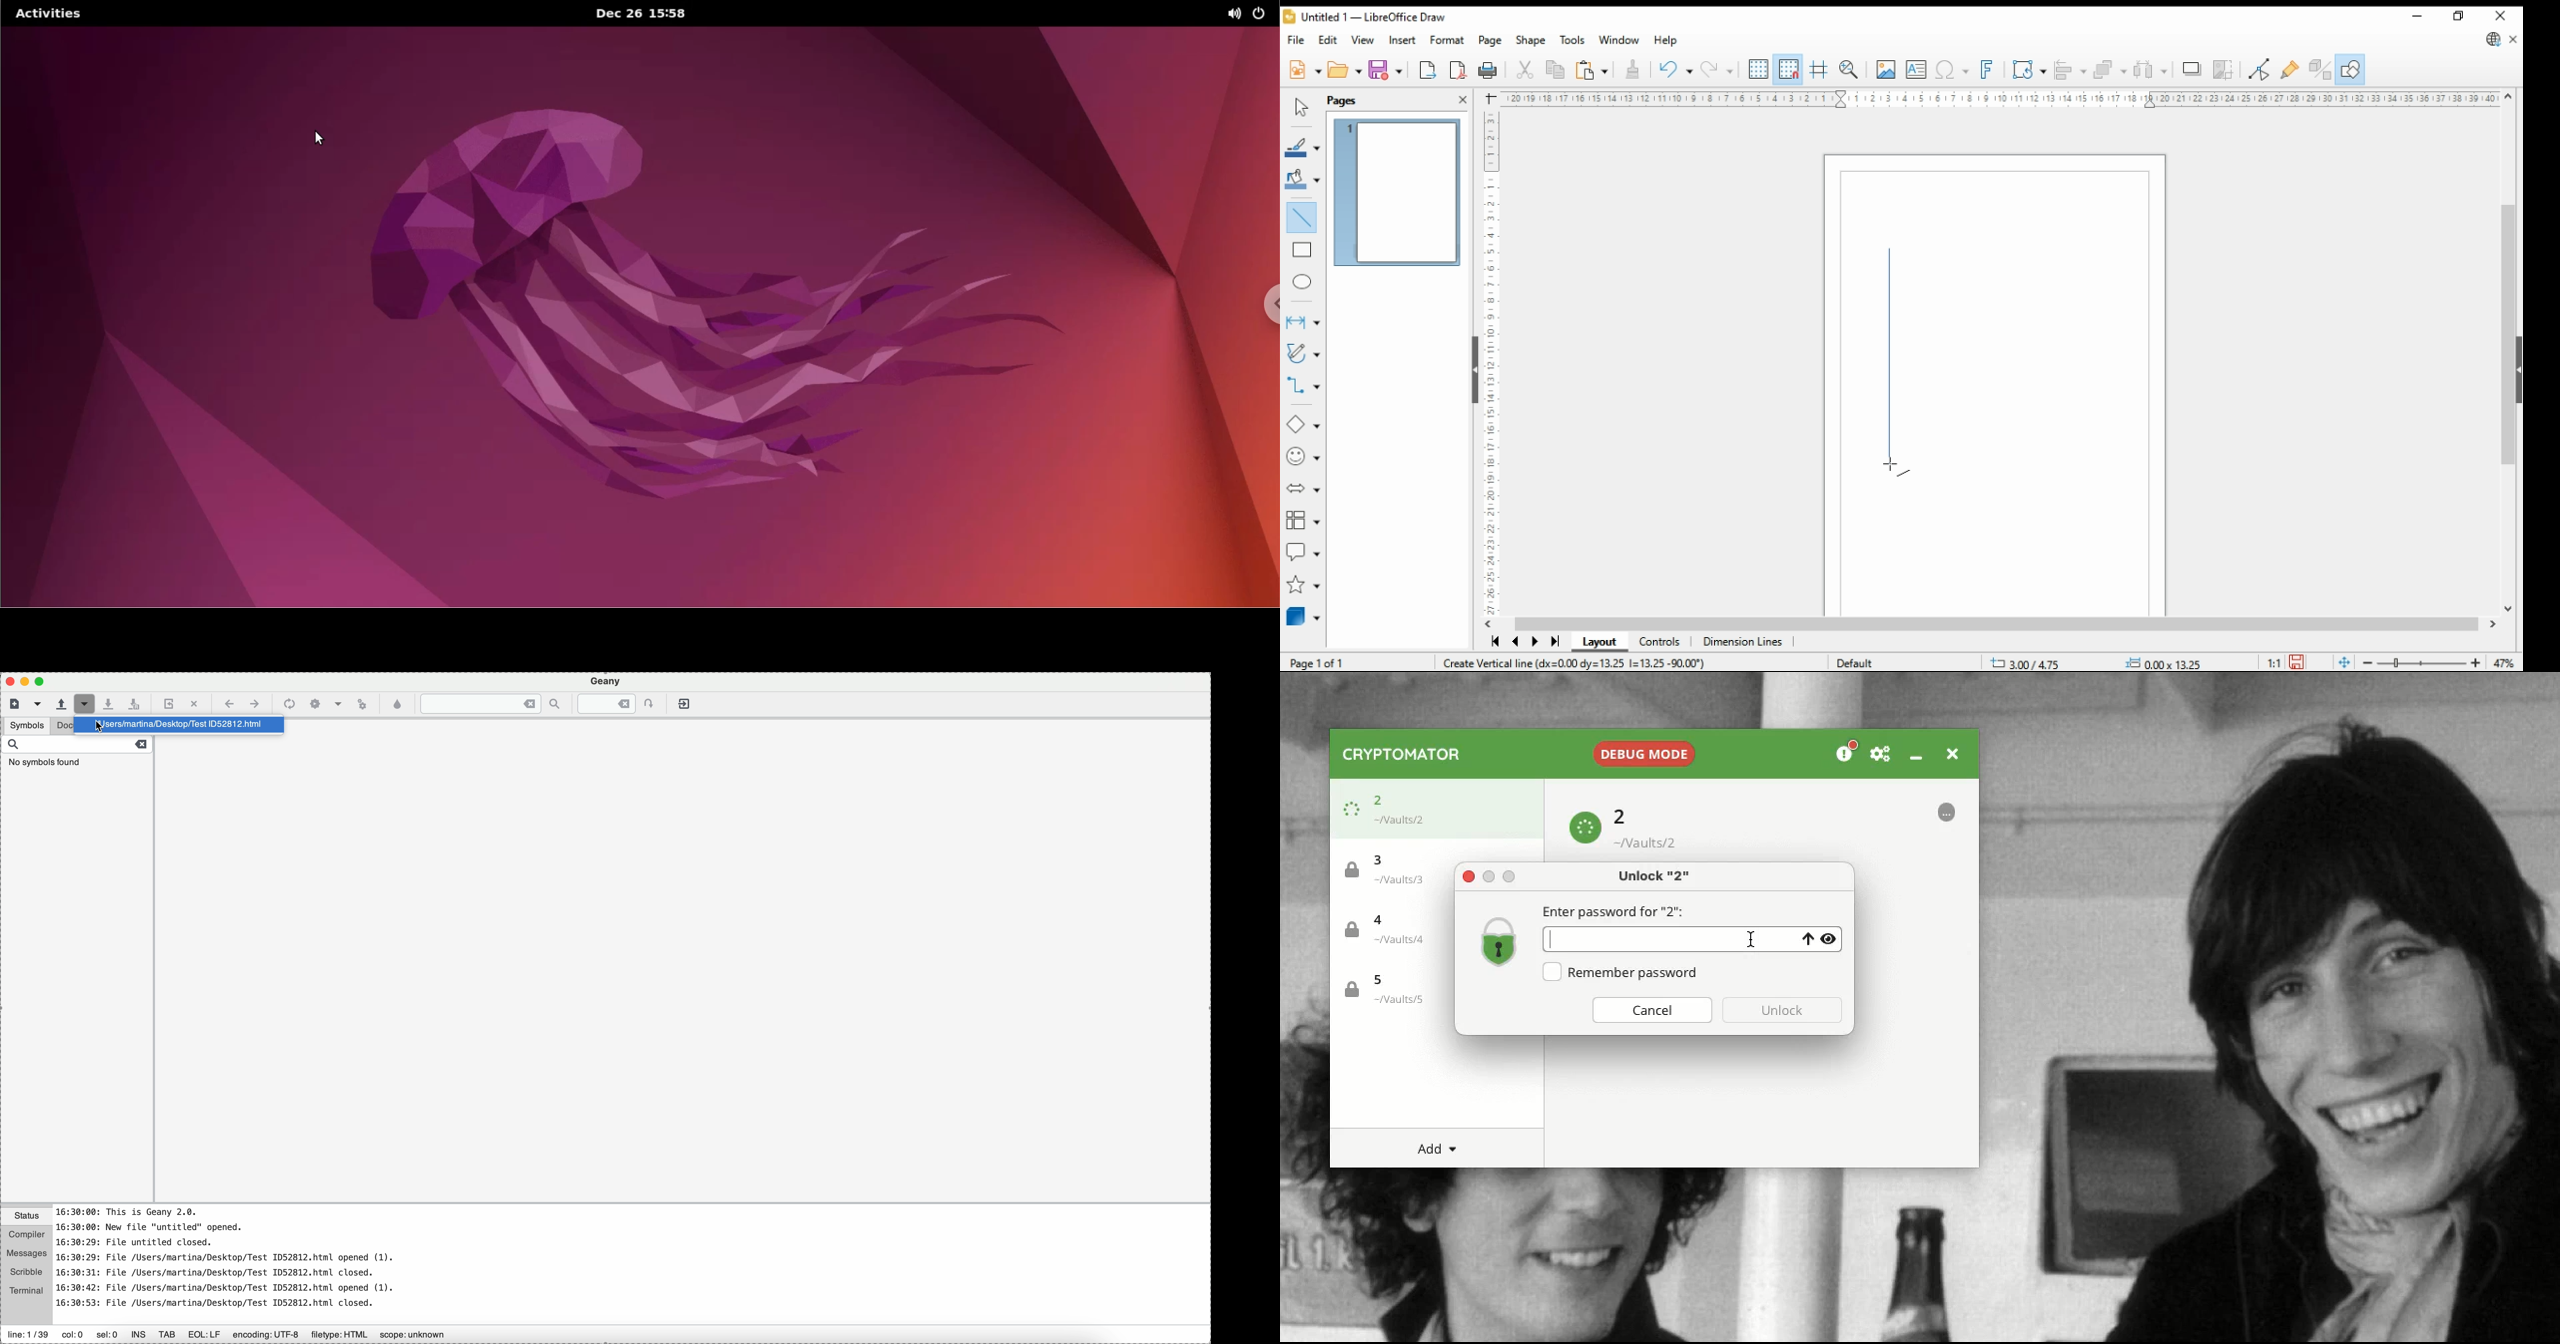  I want to click on format, so click(1447, 39).